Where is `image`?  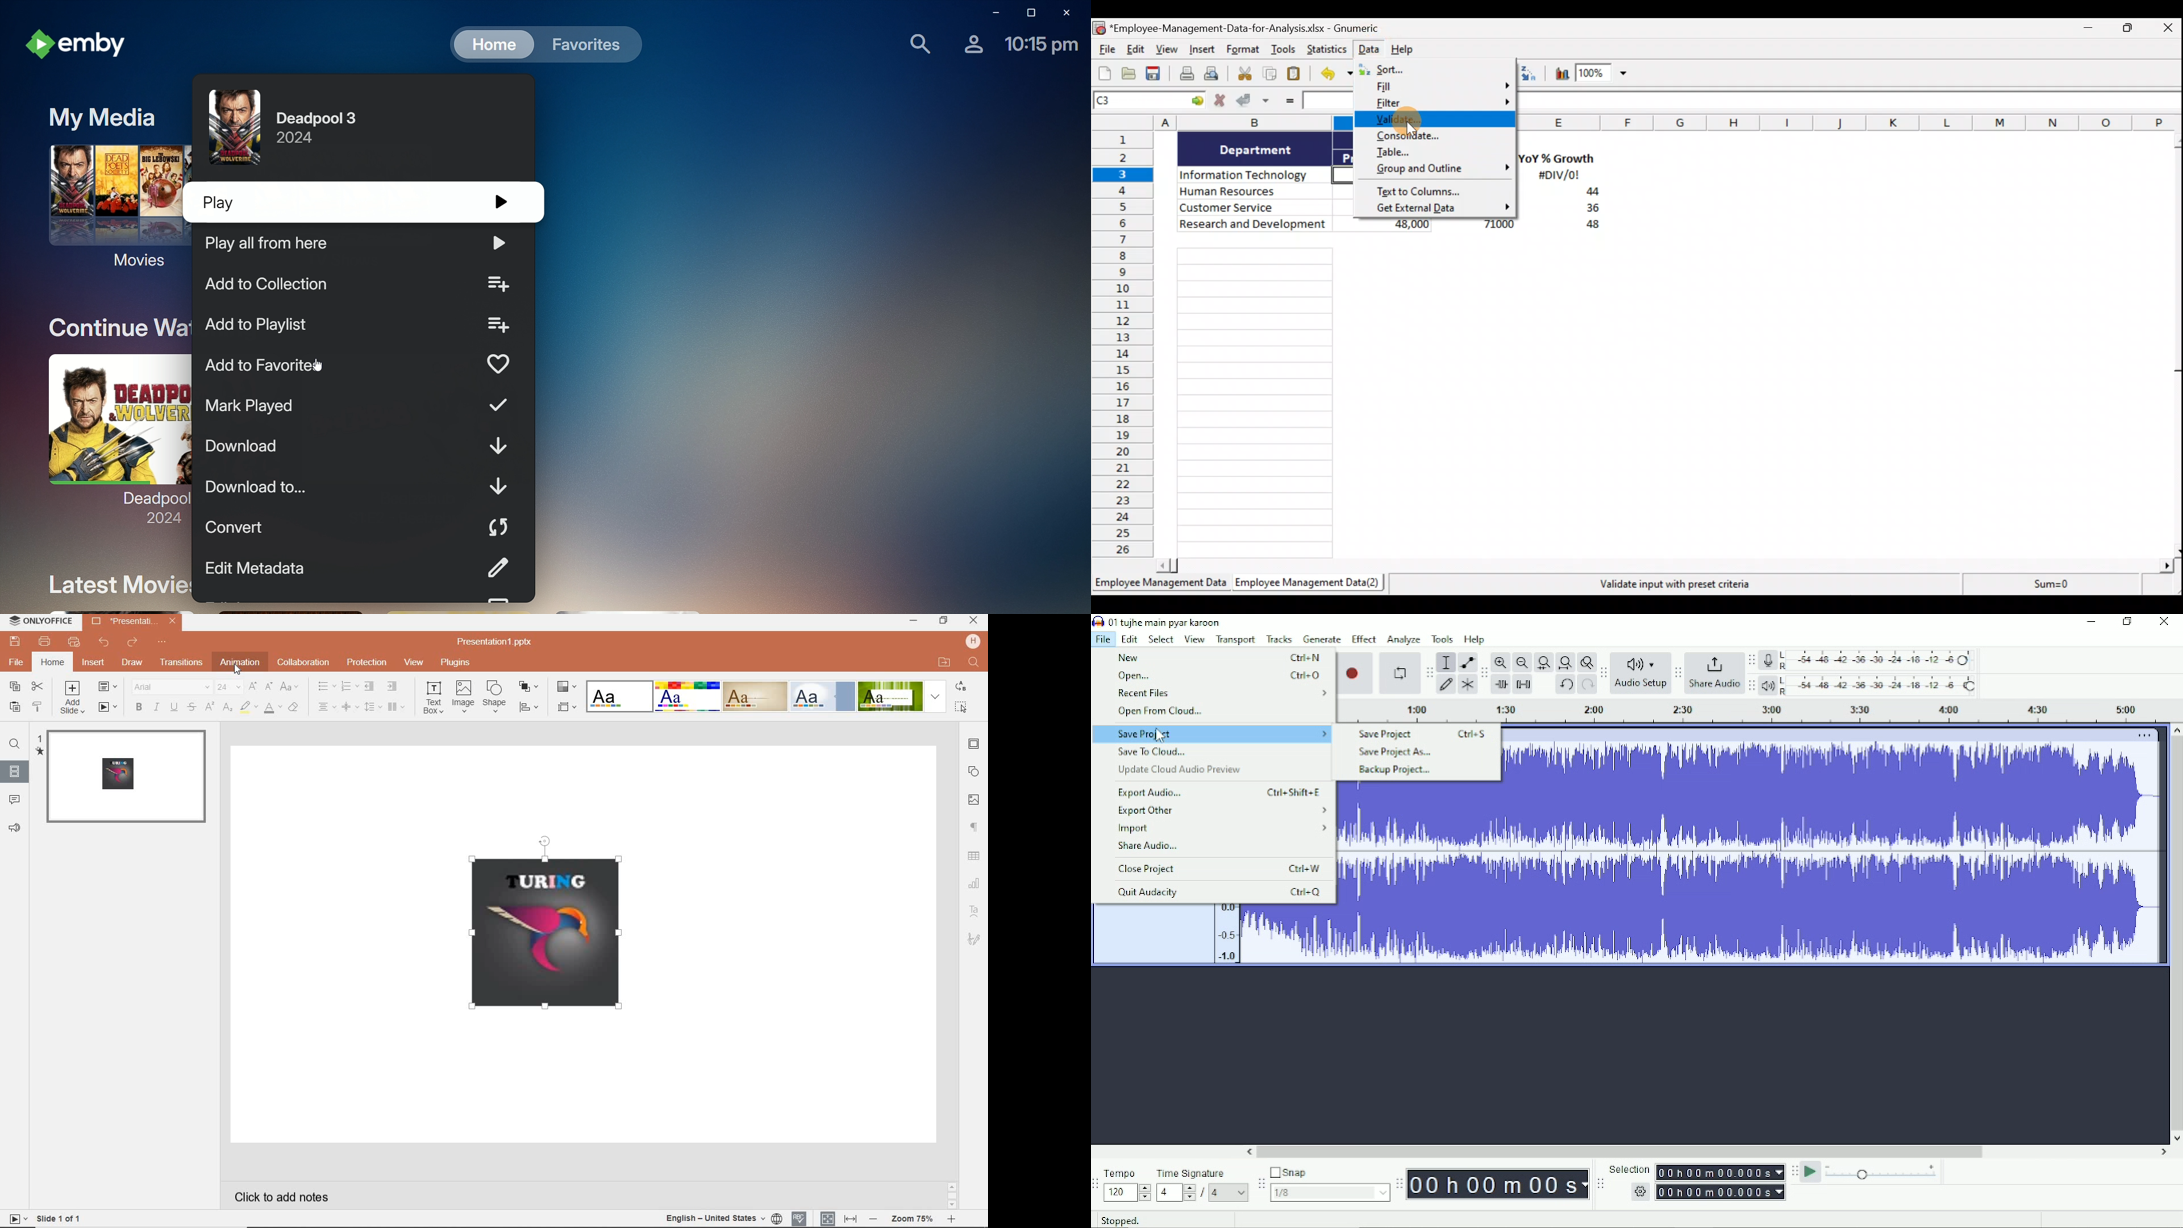
image is located at coordinates (975, 801).